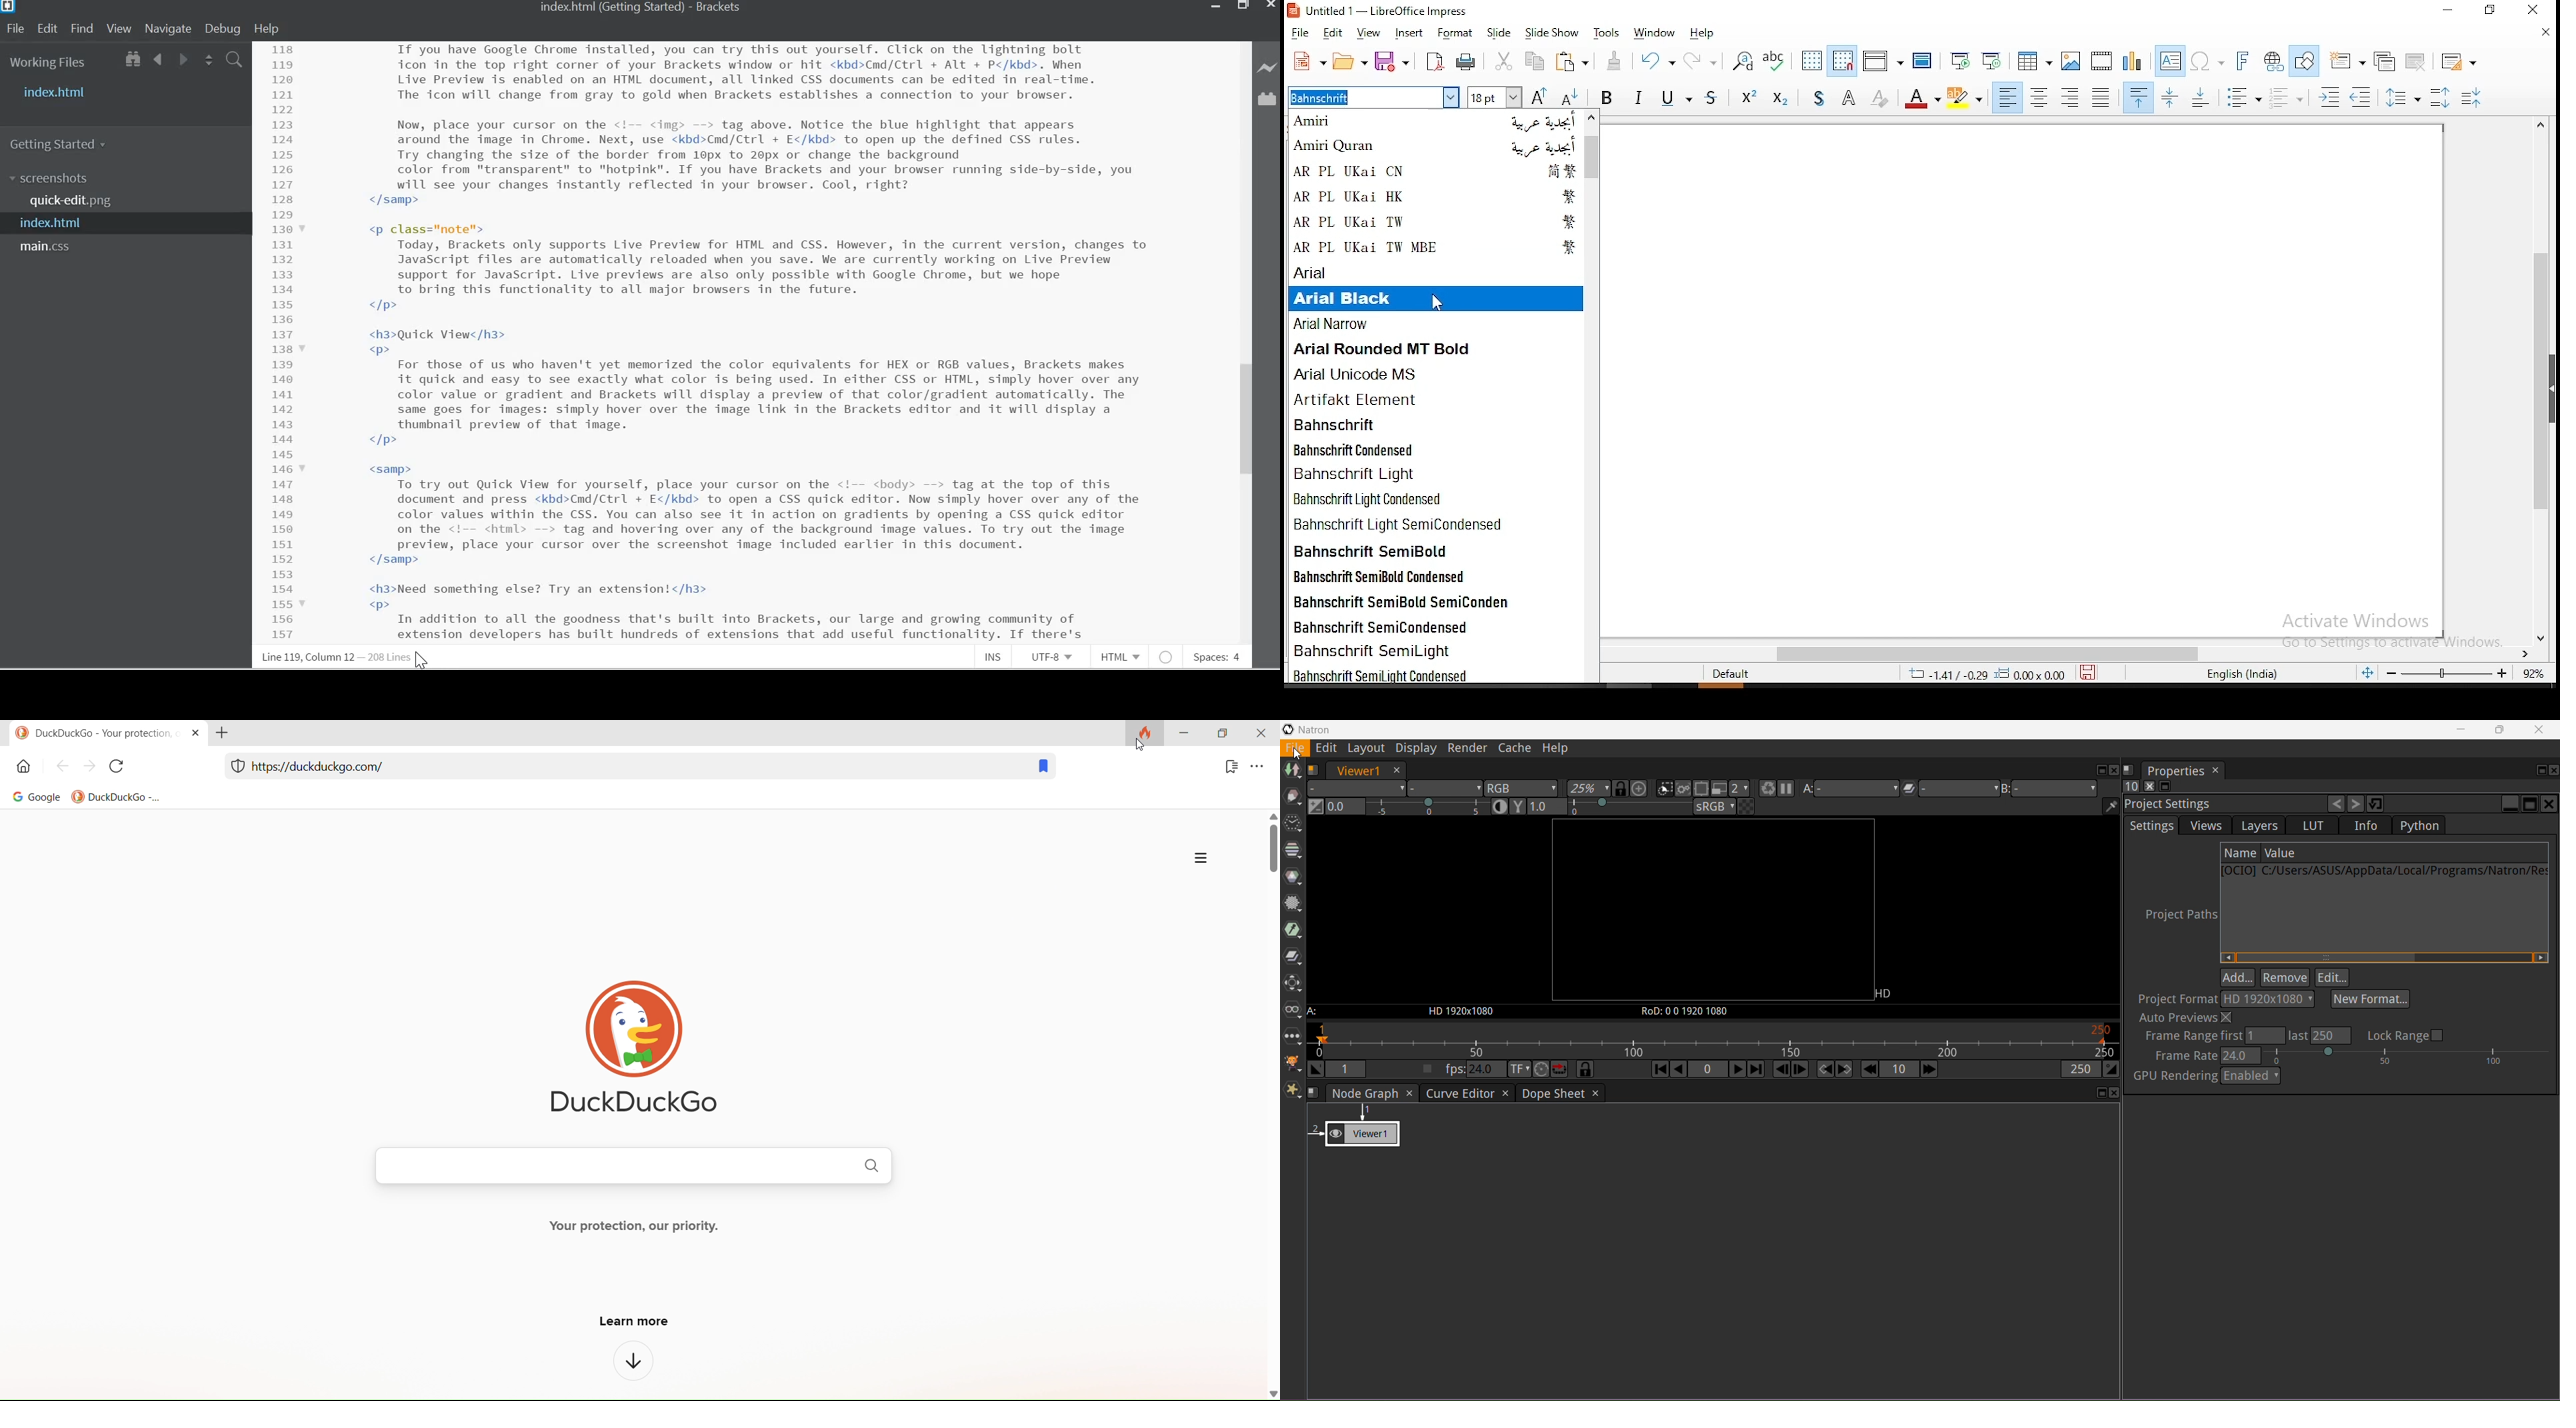 The image size is (2576, 1428). I want to click on center vertically, so click(2171, 96).